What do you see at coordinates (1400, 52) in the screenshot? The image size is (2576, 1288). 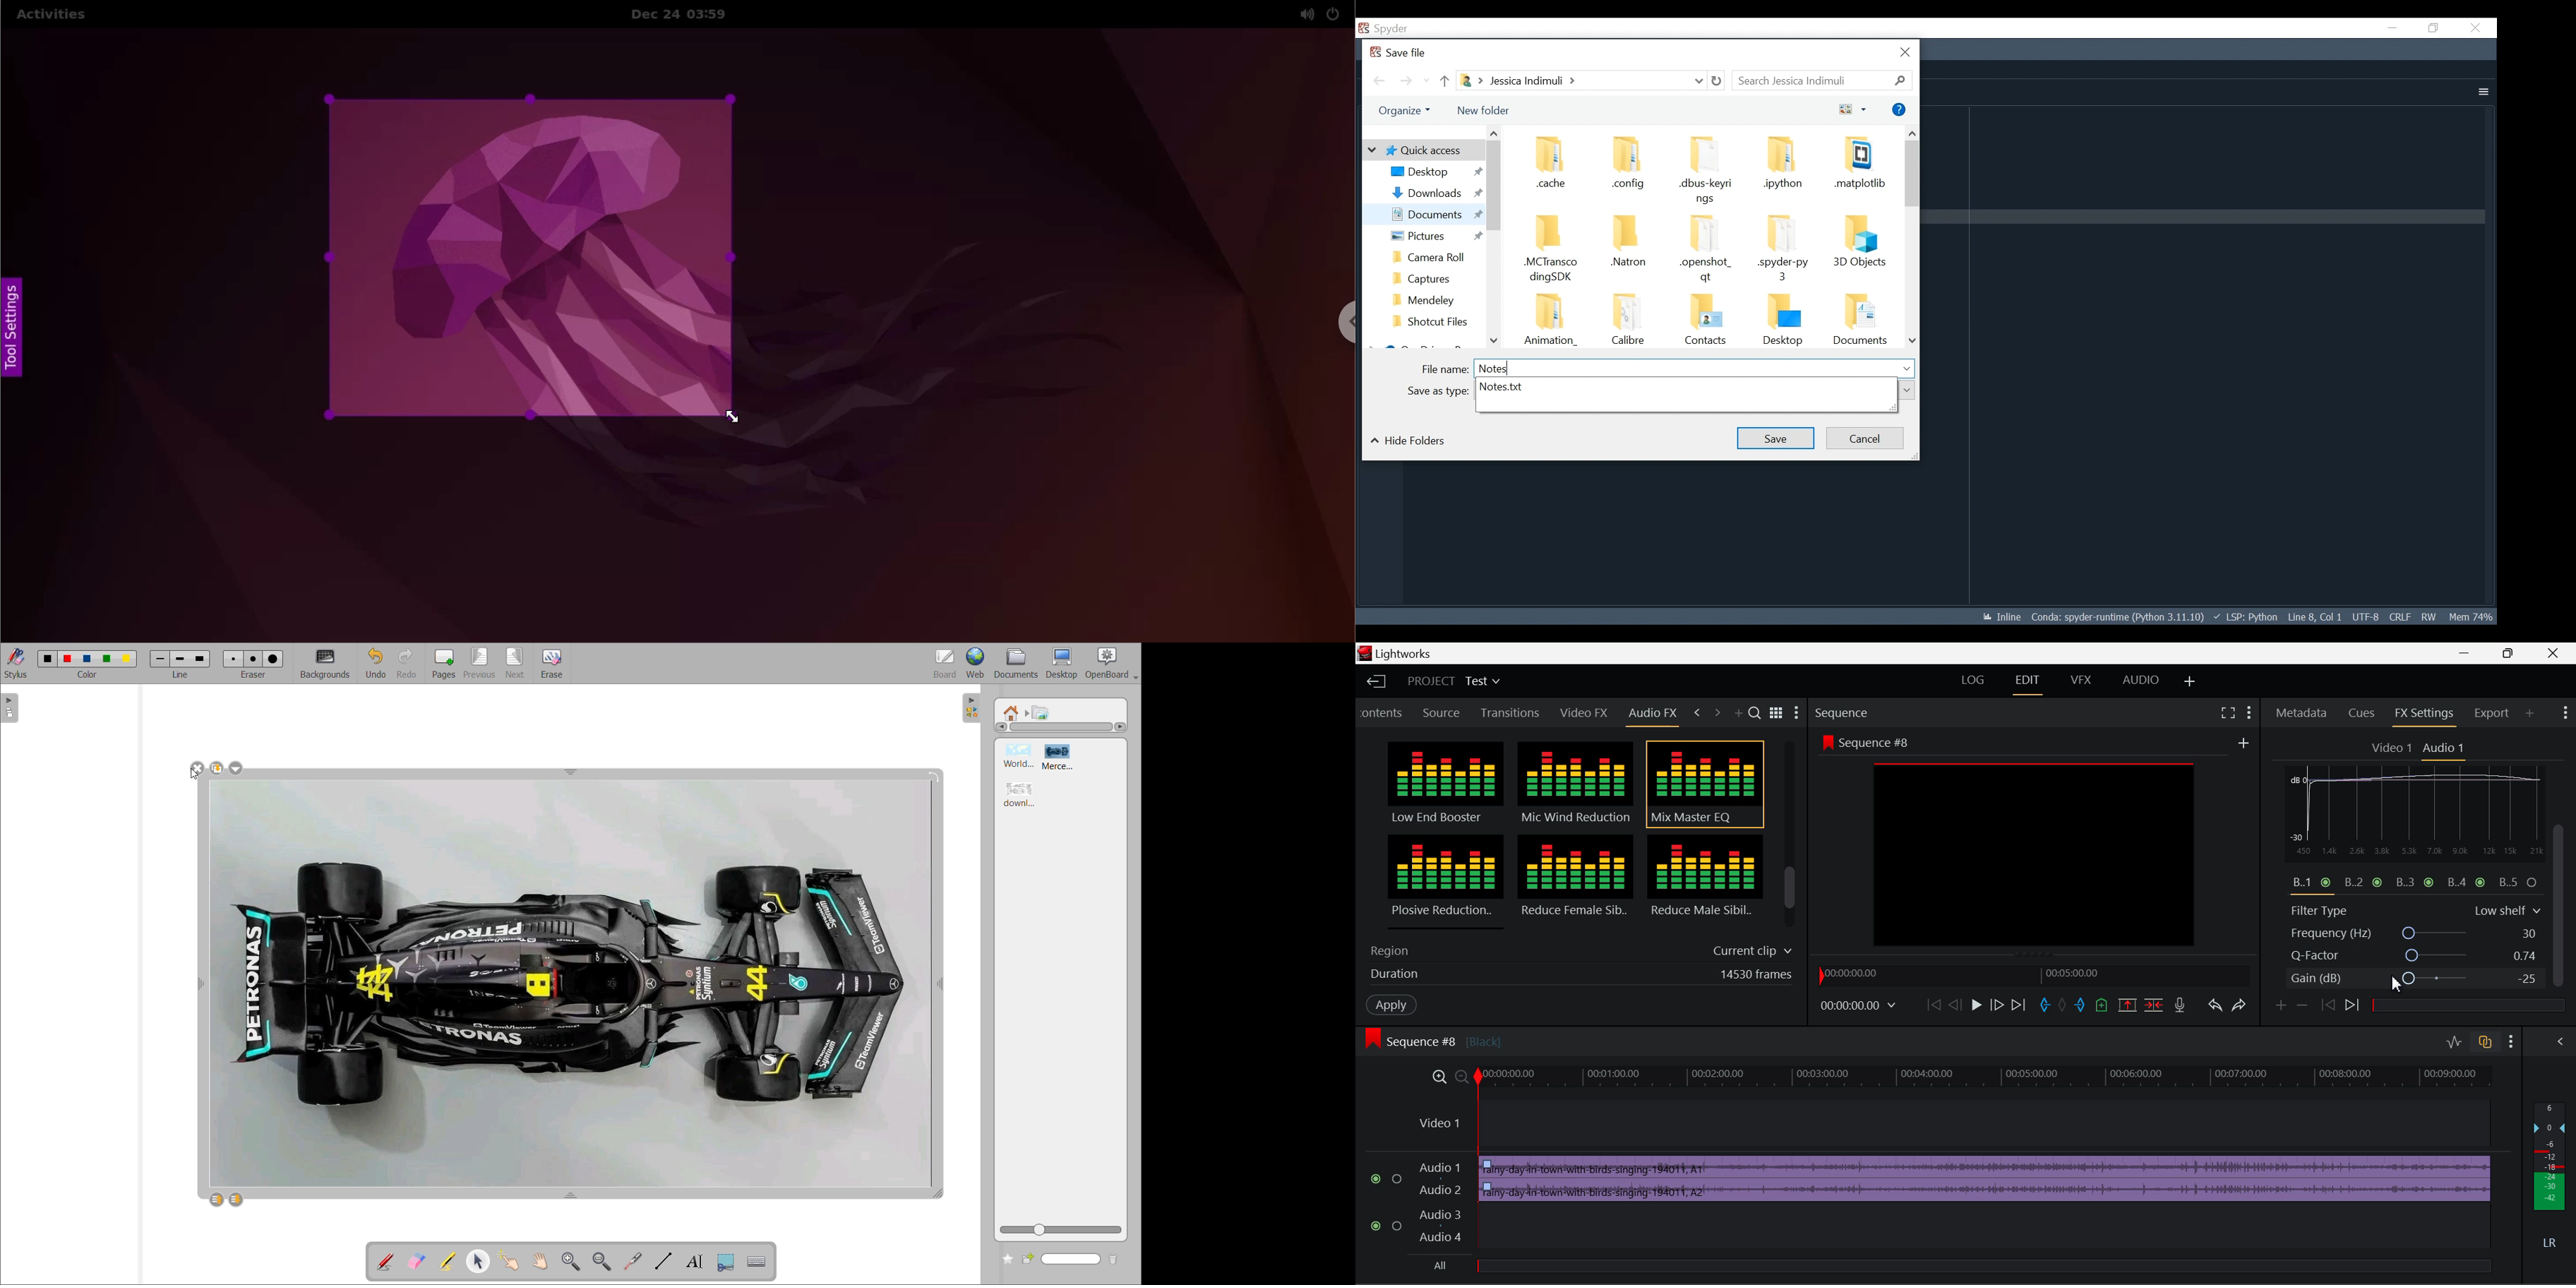 I see `Save File` at bounding box center [1400, 52].